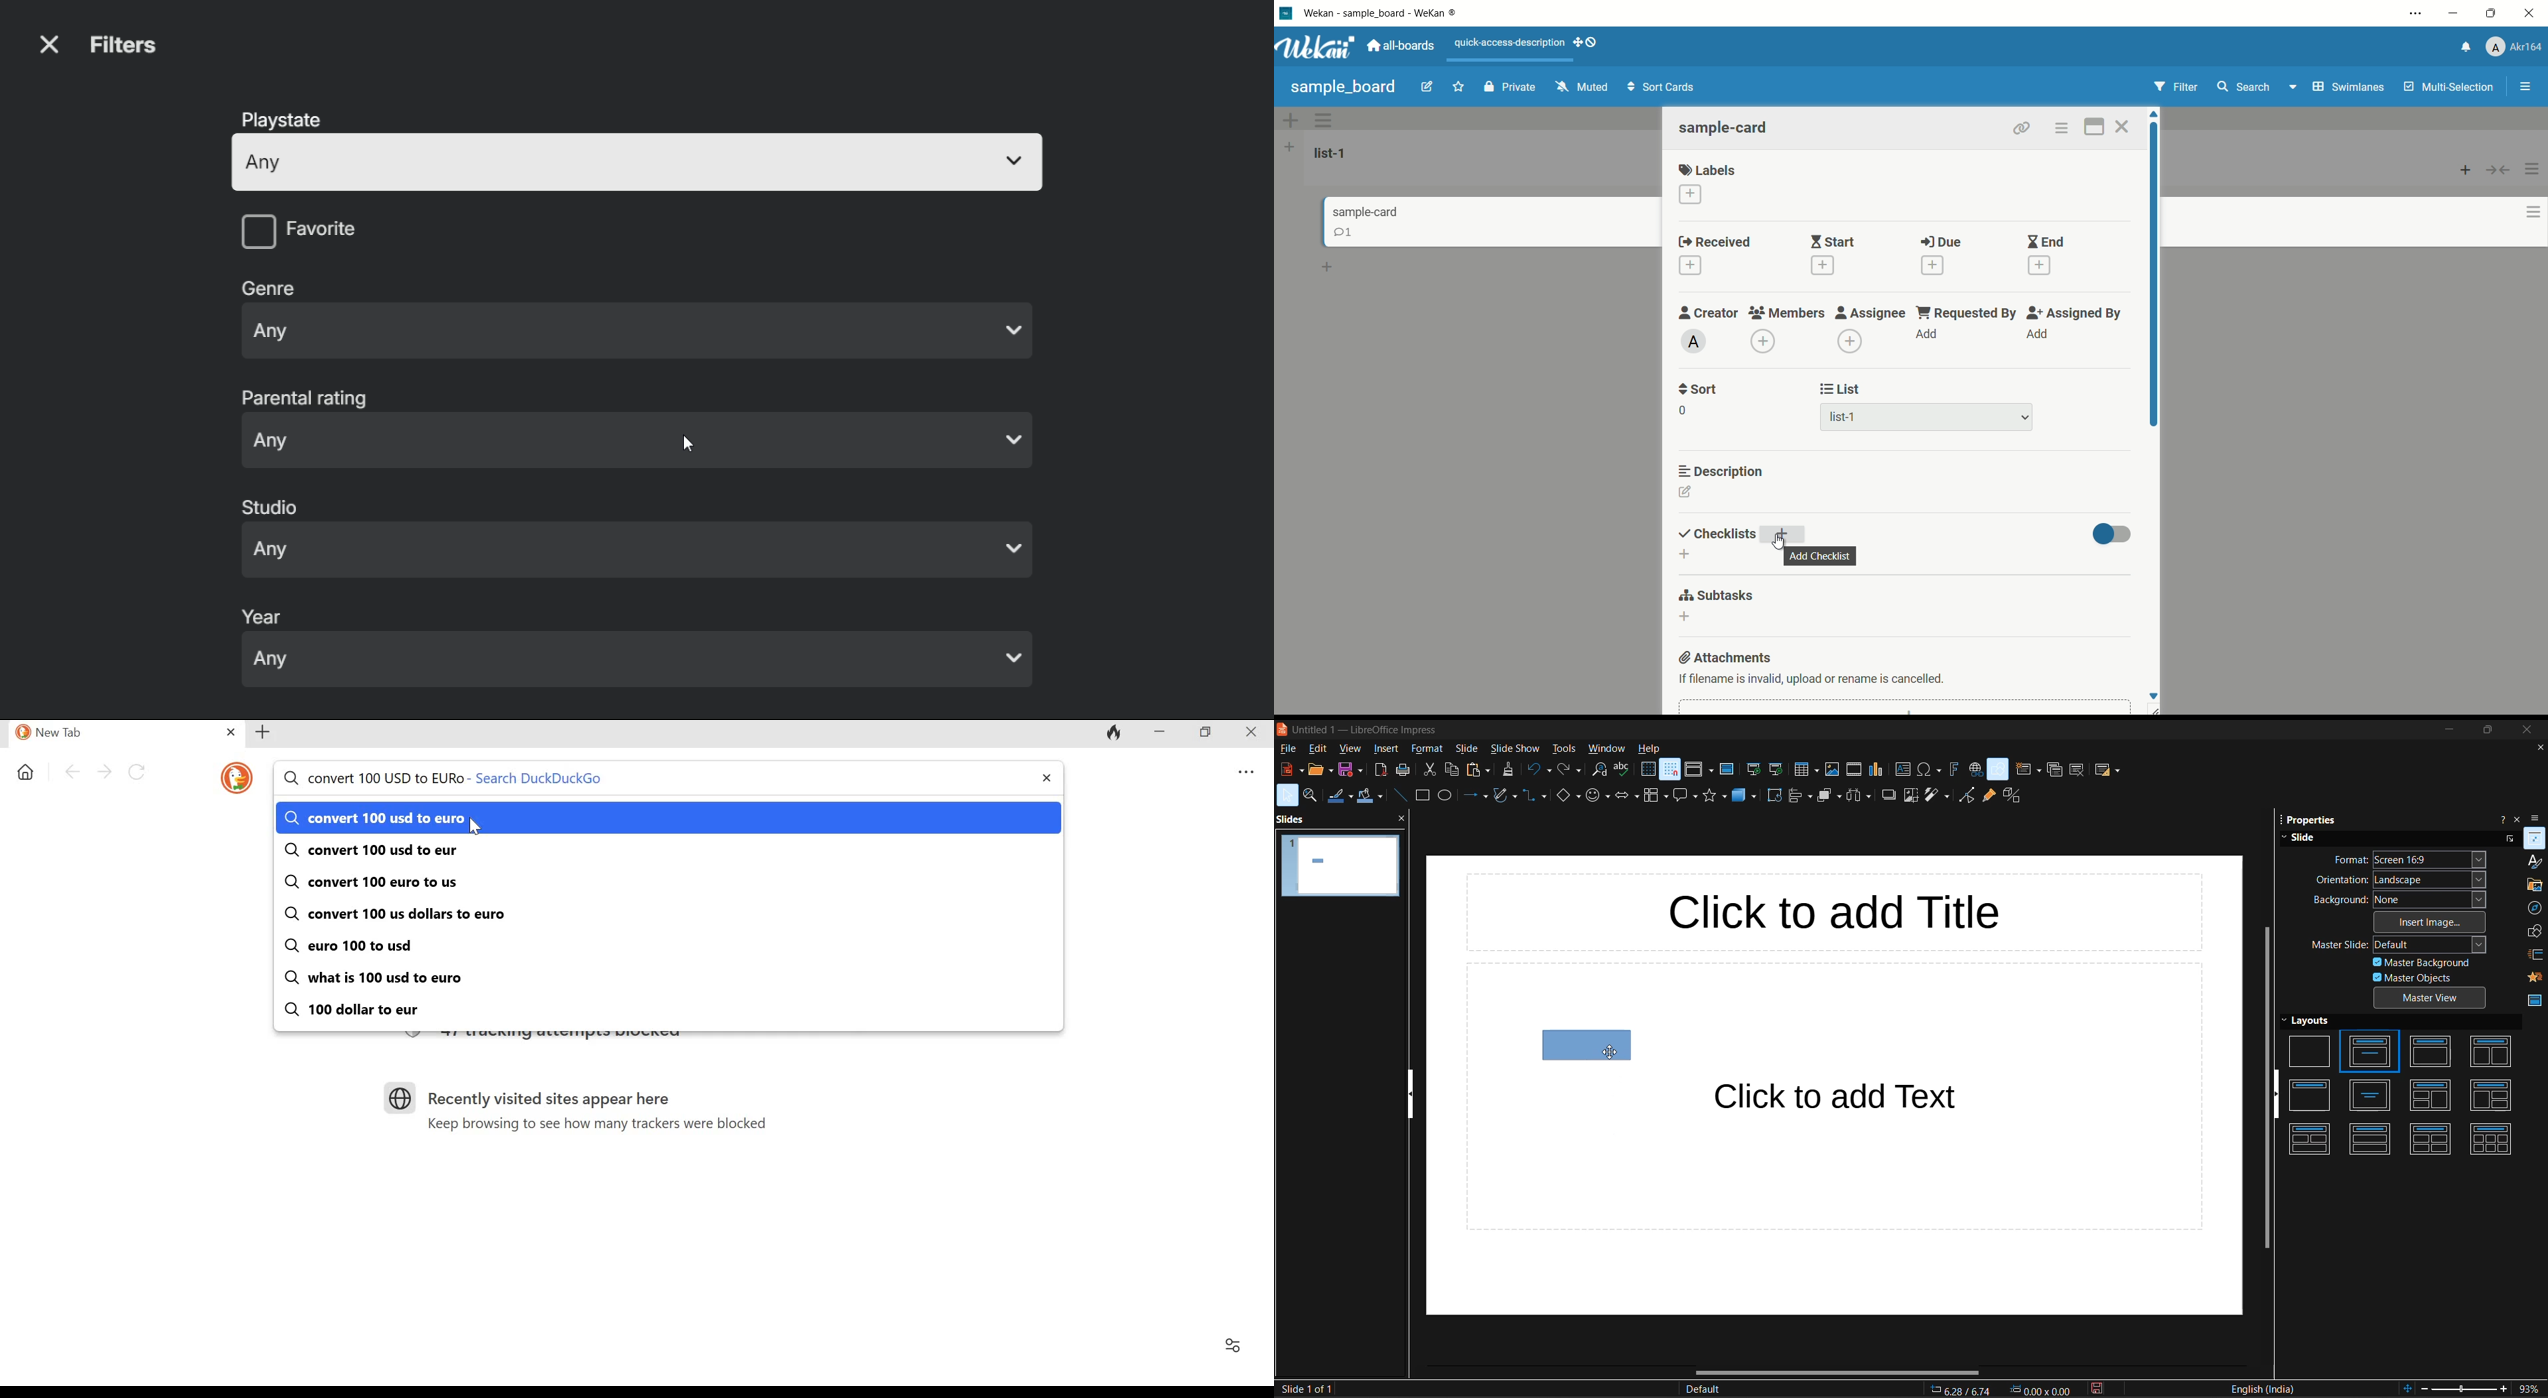 Image resolution: width=2548 pixels, height=1400 pixels. Describe the element at coordinates (1611, 1054) in the screenshot. I see `cursor` at that location.